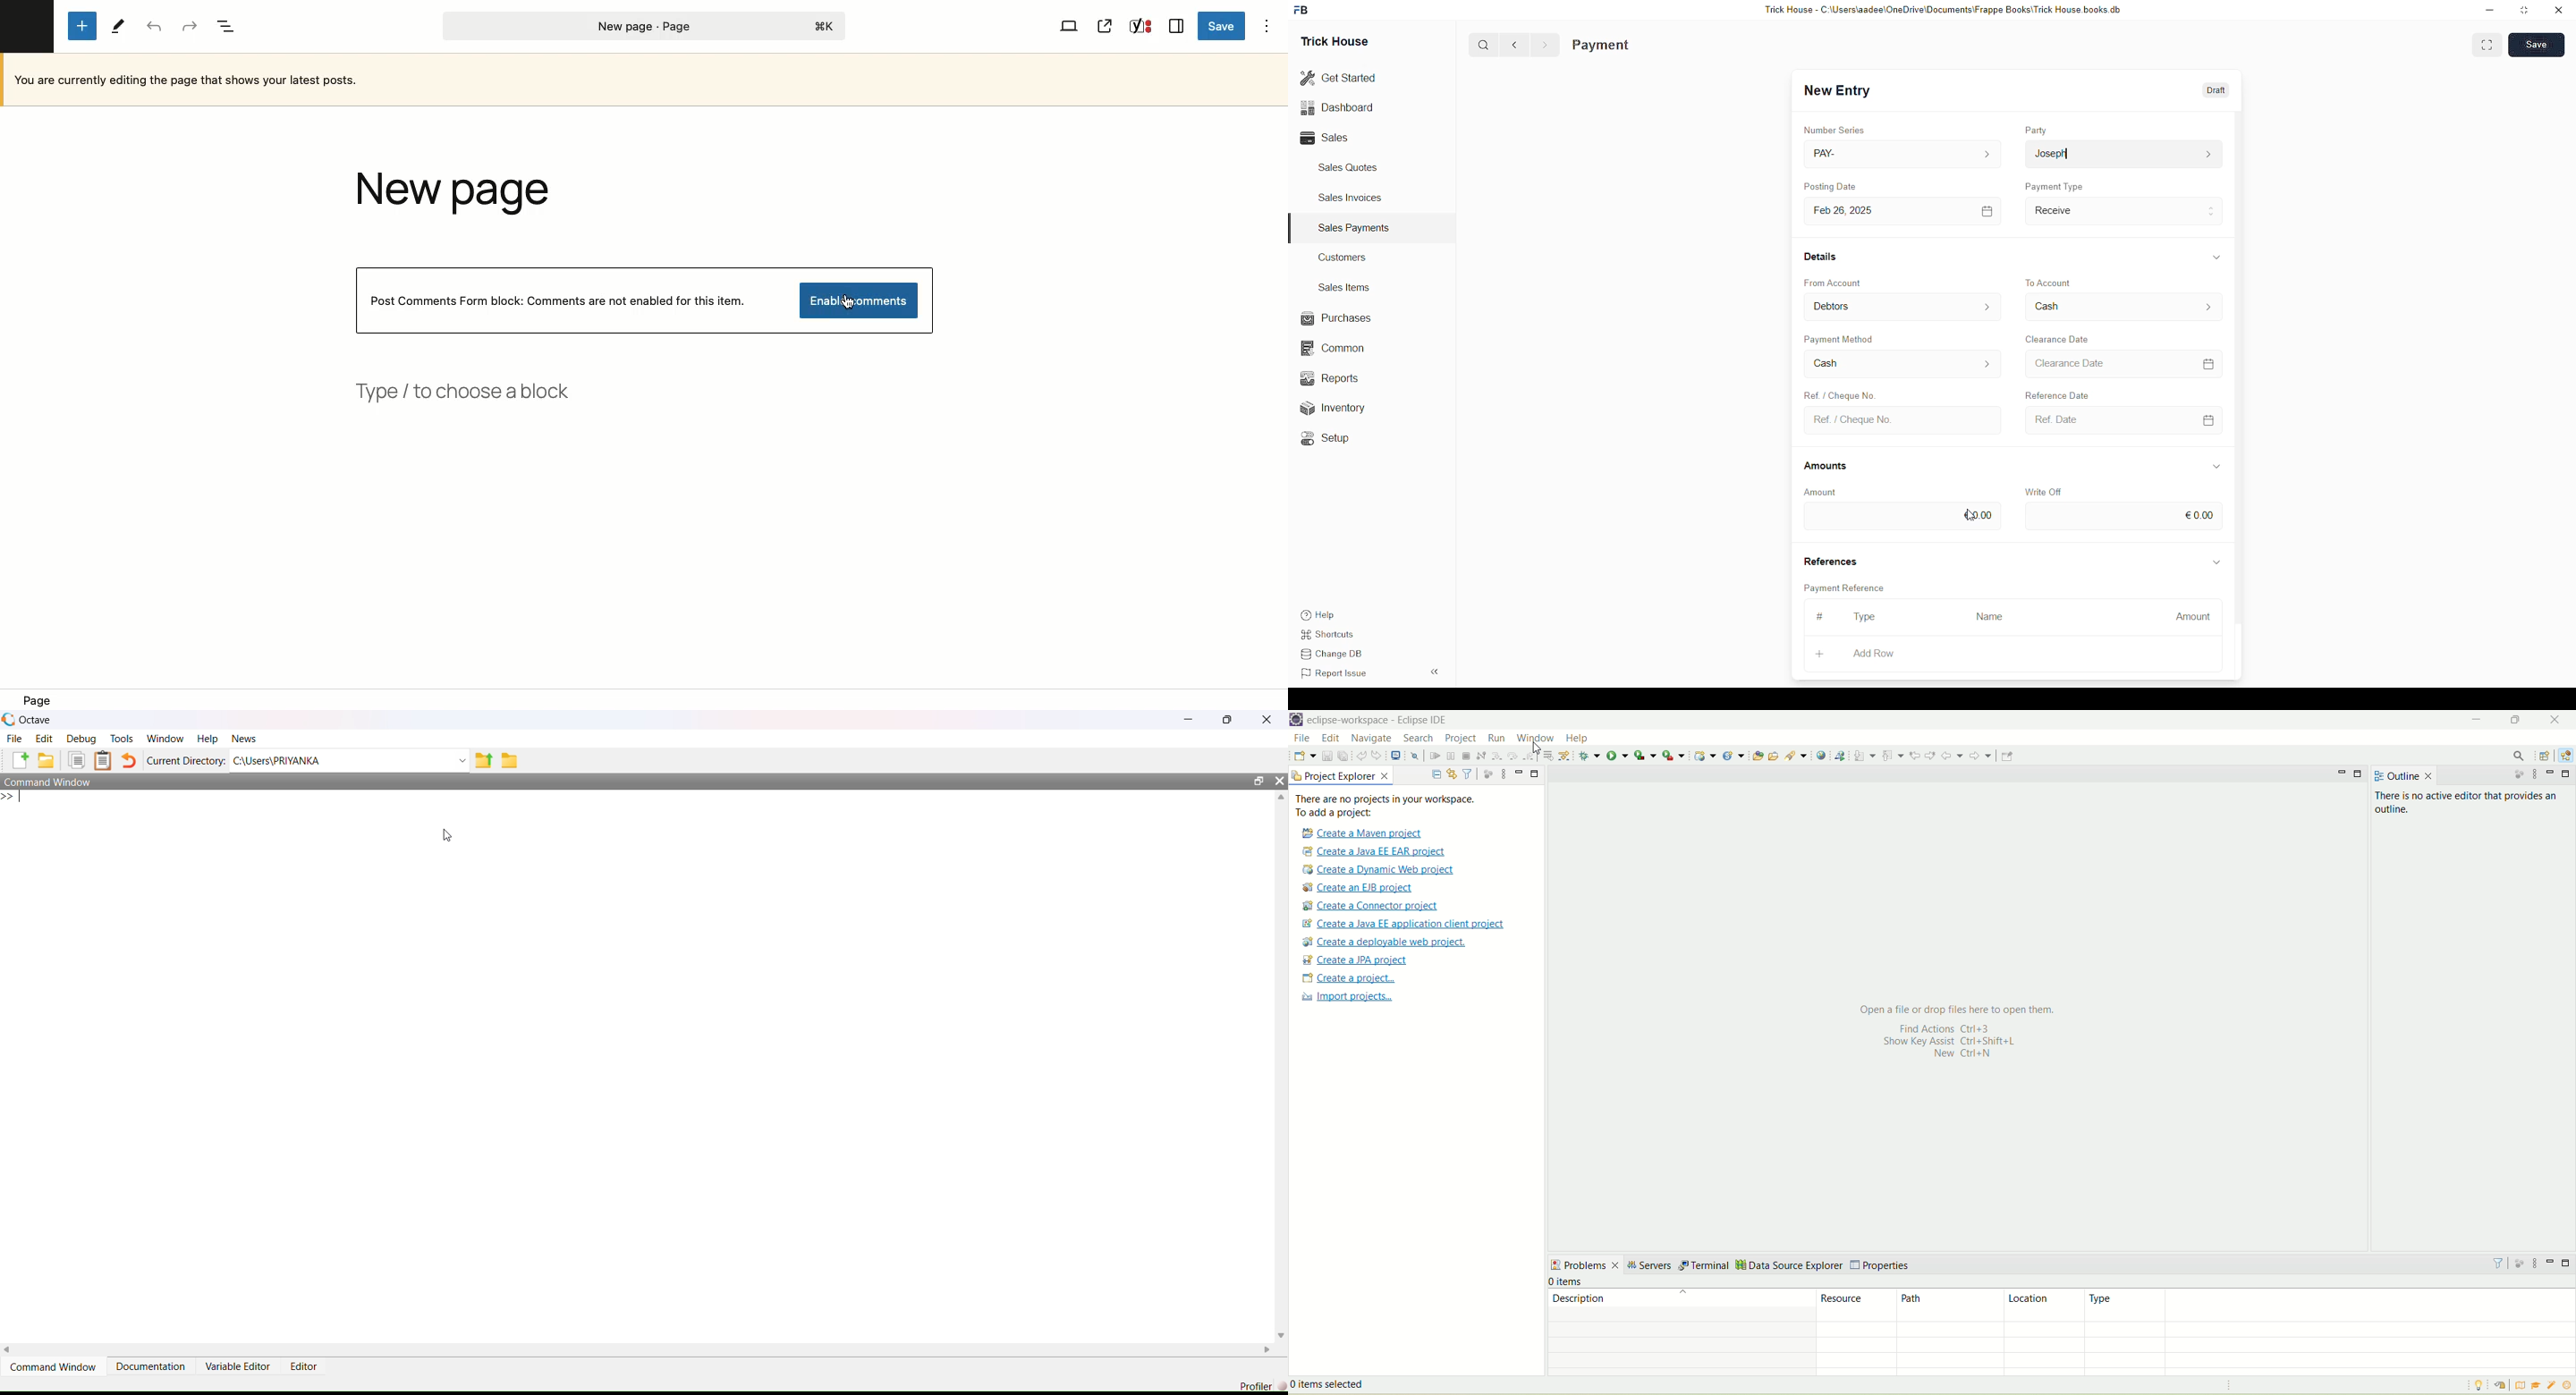  I want to click on C:/Users?PRIYANKA, so click(341, 760).